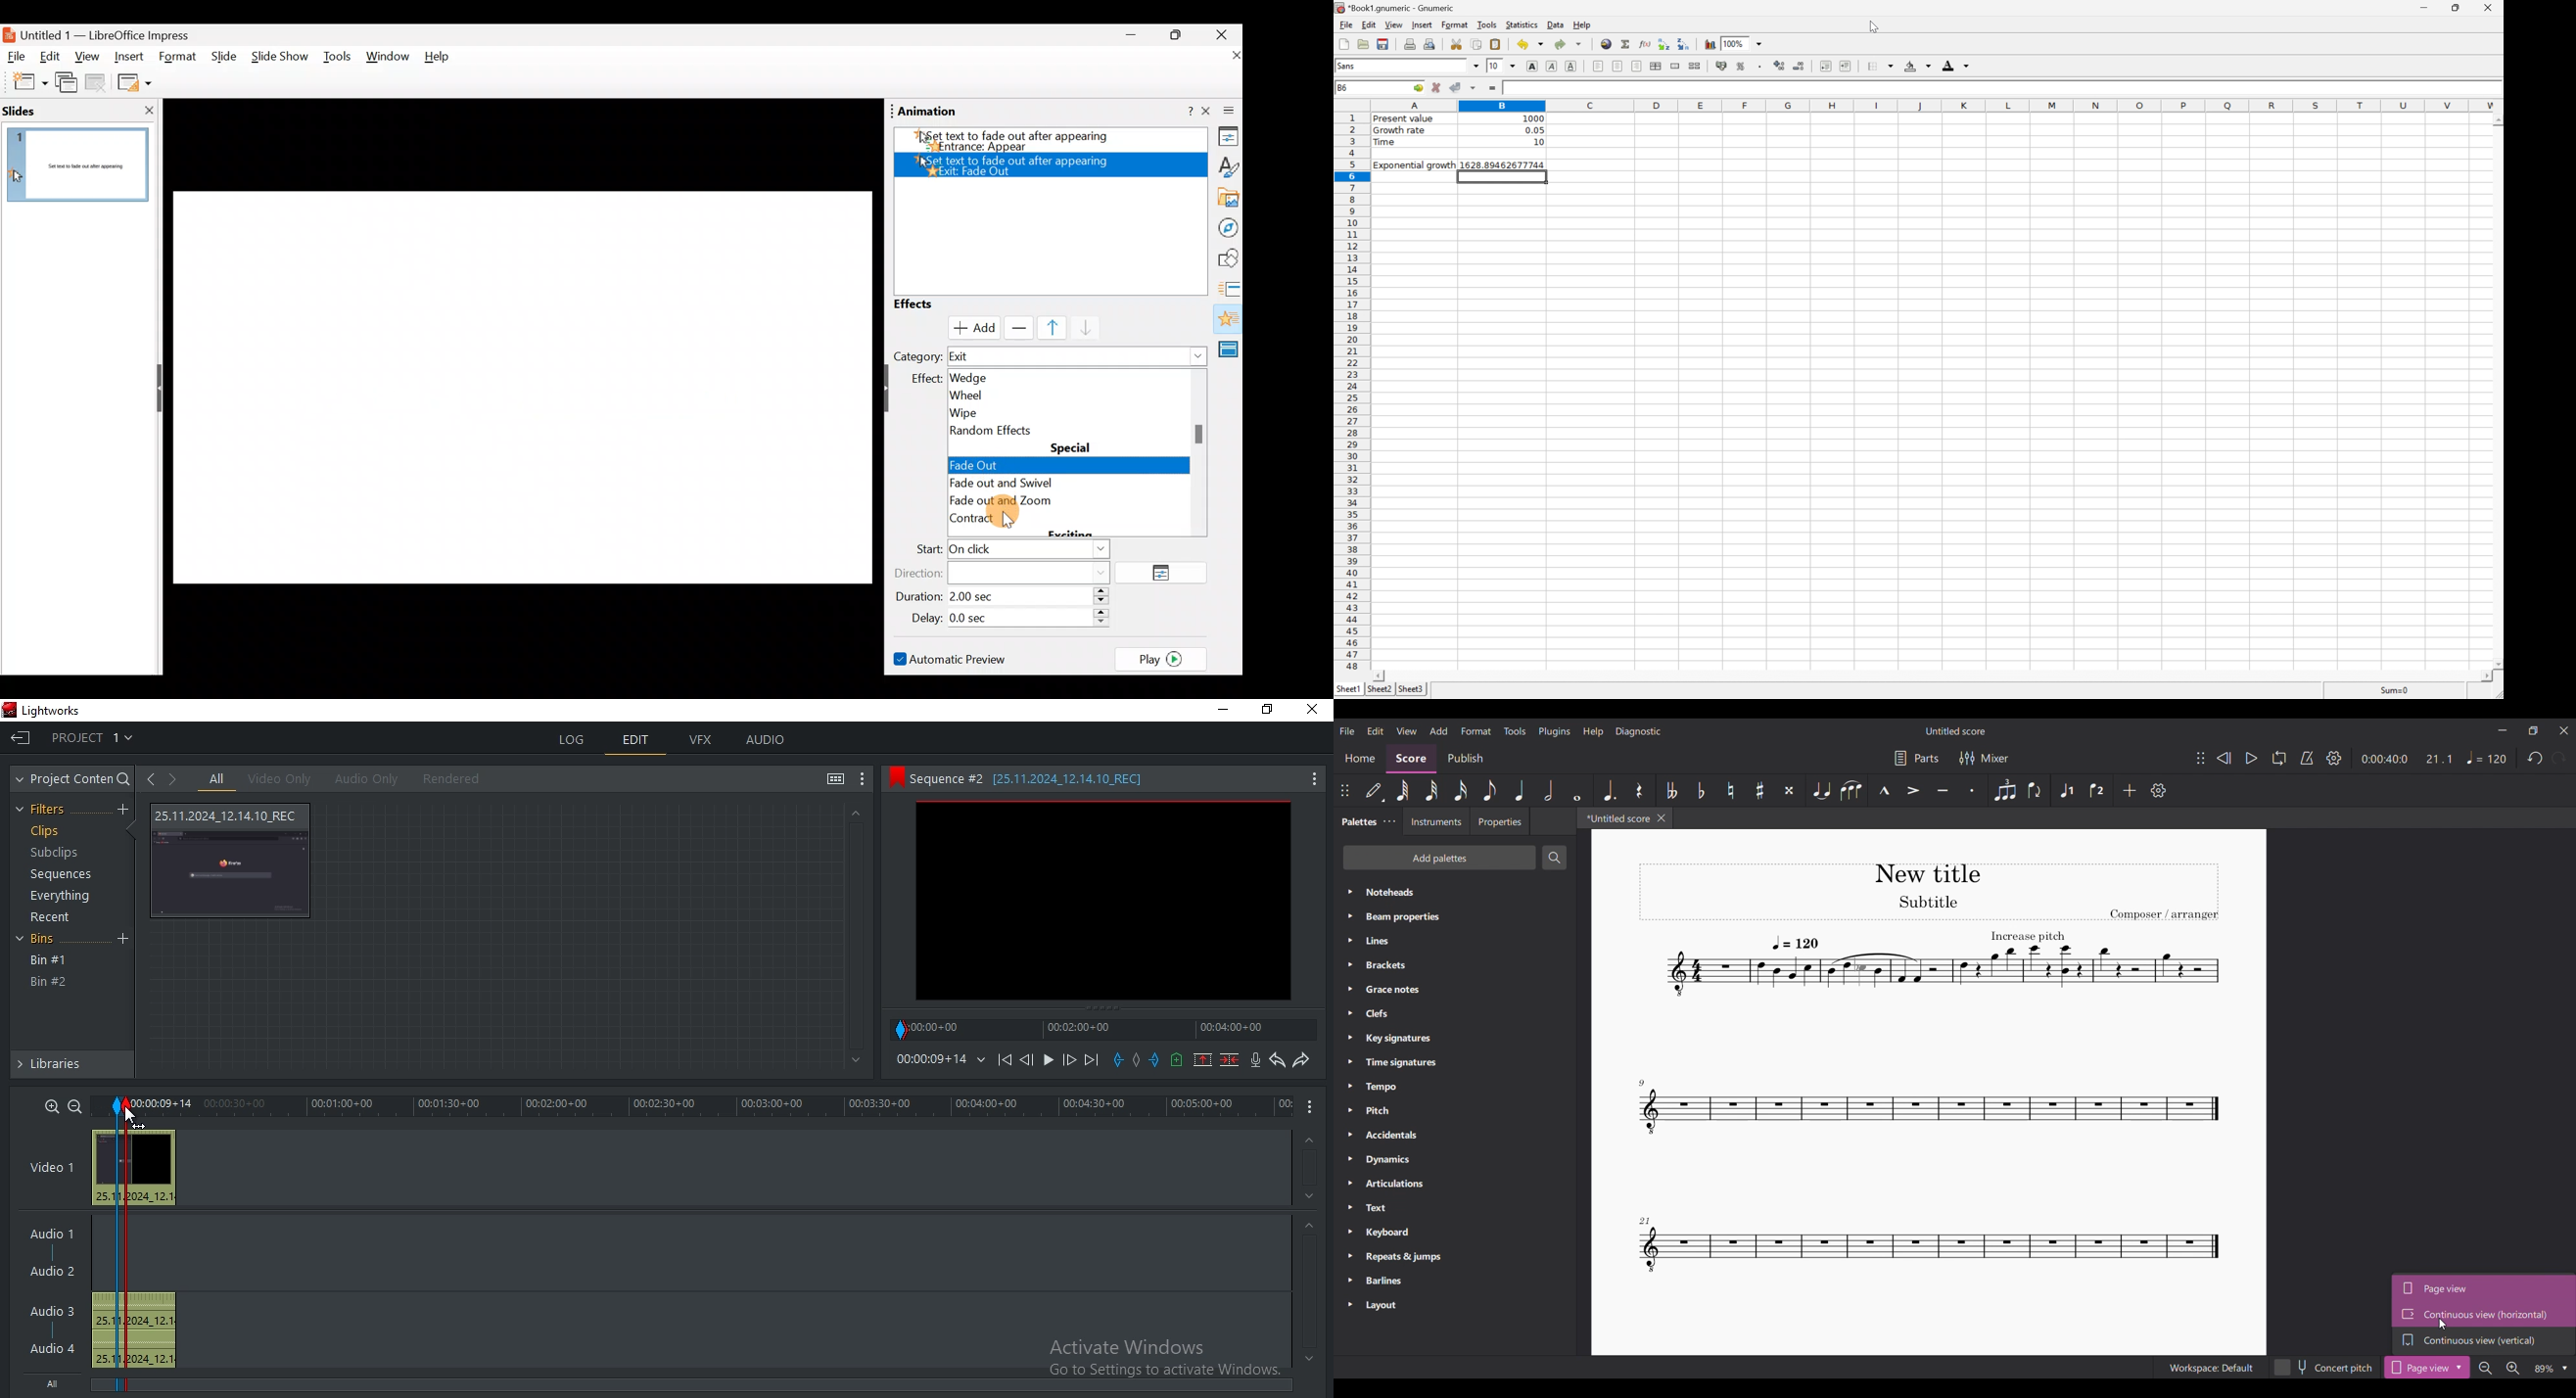  What do you see at coordinates (2558, 757) in the screenshot?
I see `Redo` at bounding box center [2558, 757].